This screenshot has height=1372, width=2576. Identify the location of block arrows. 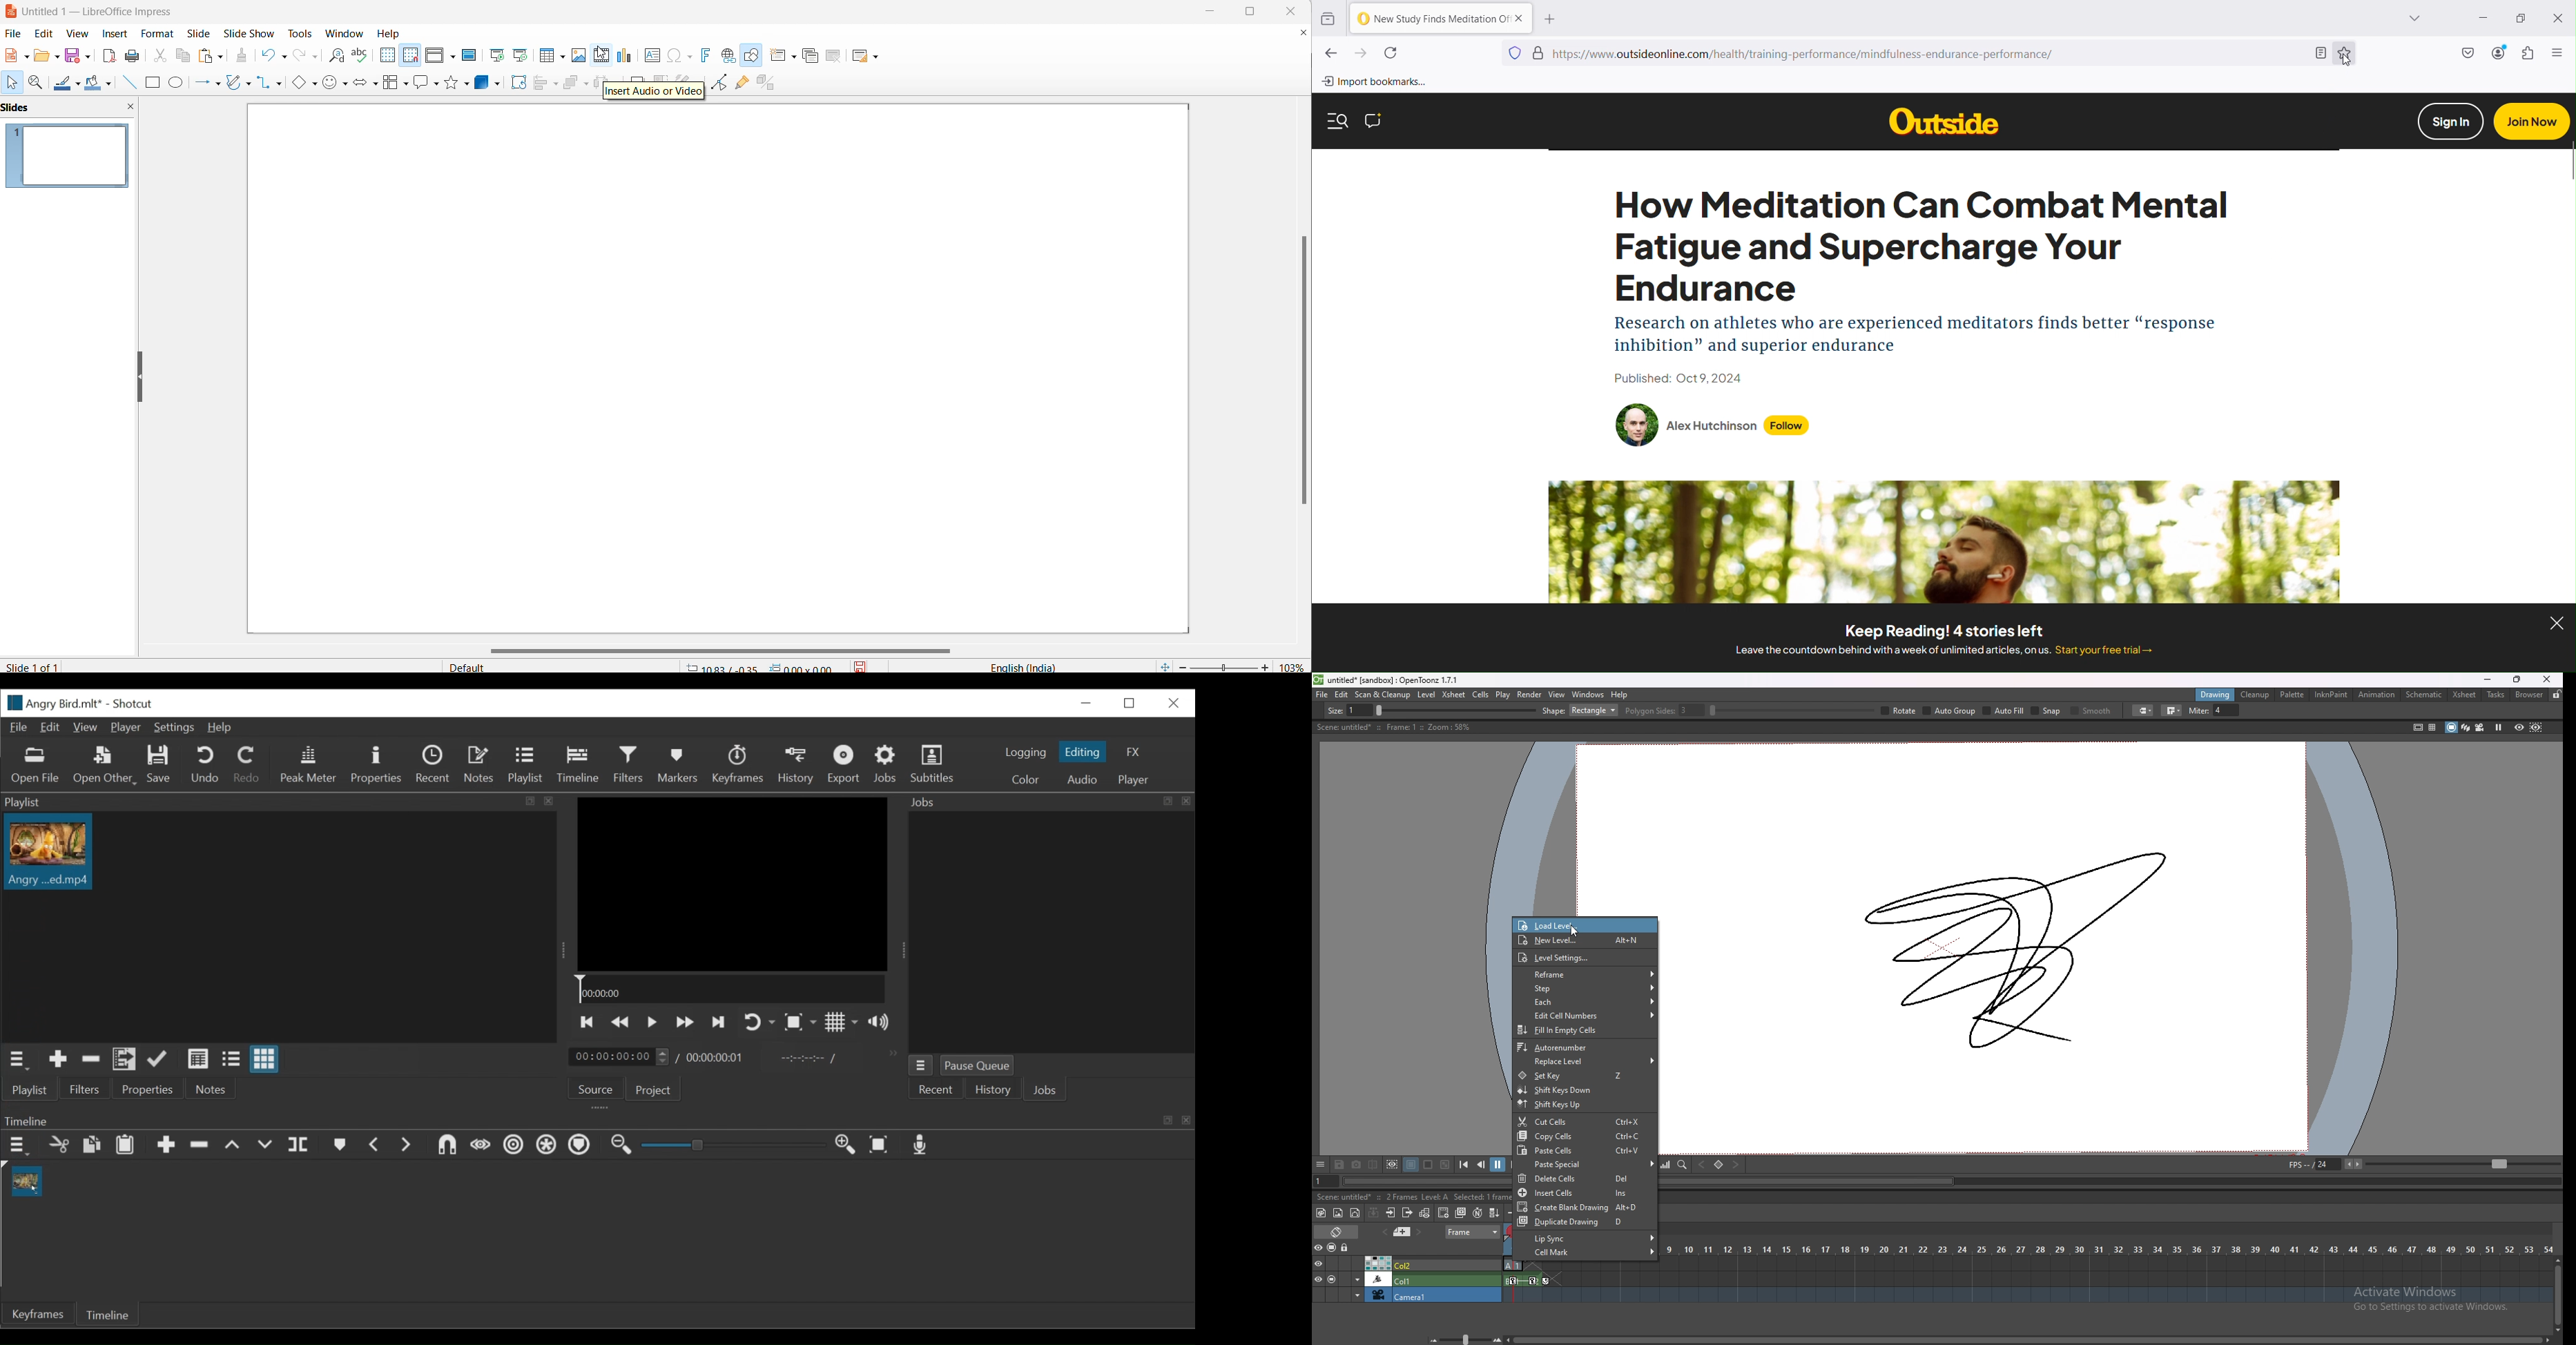
(360, 84).